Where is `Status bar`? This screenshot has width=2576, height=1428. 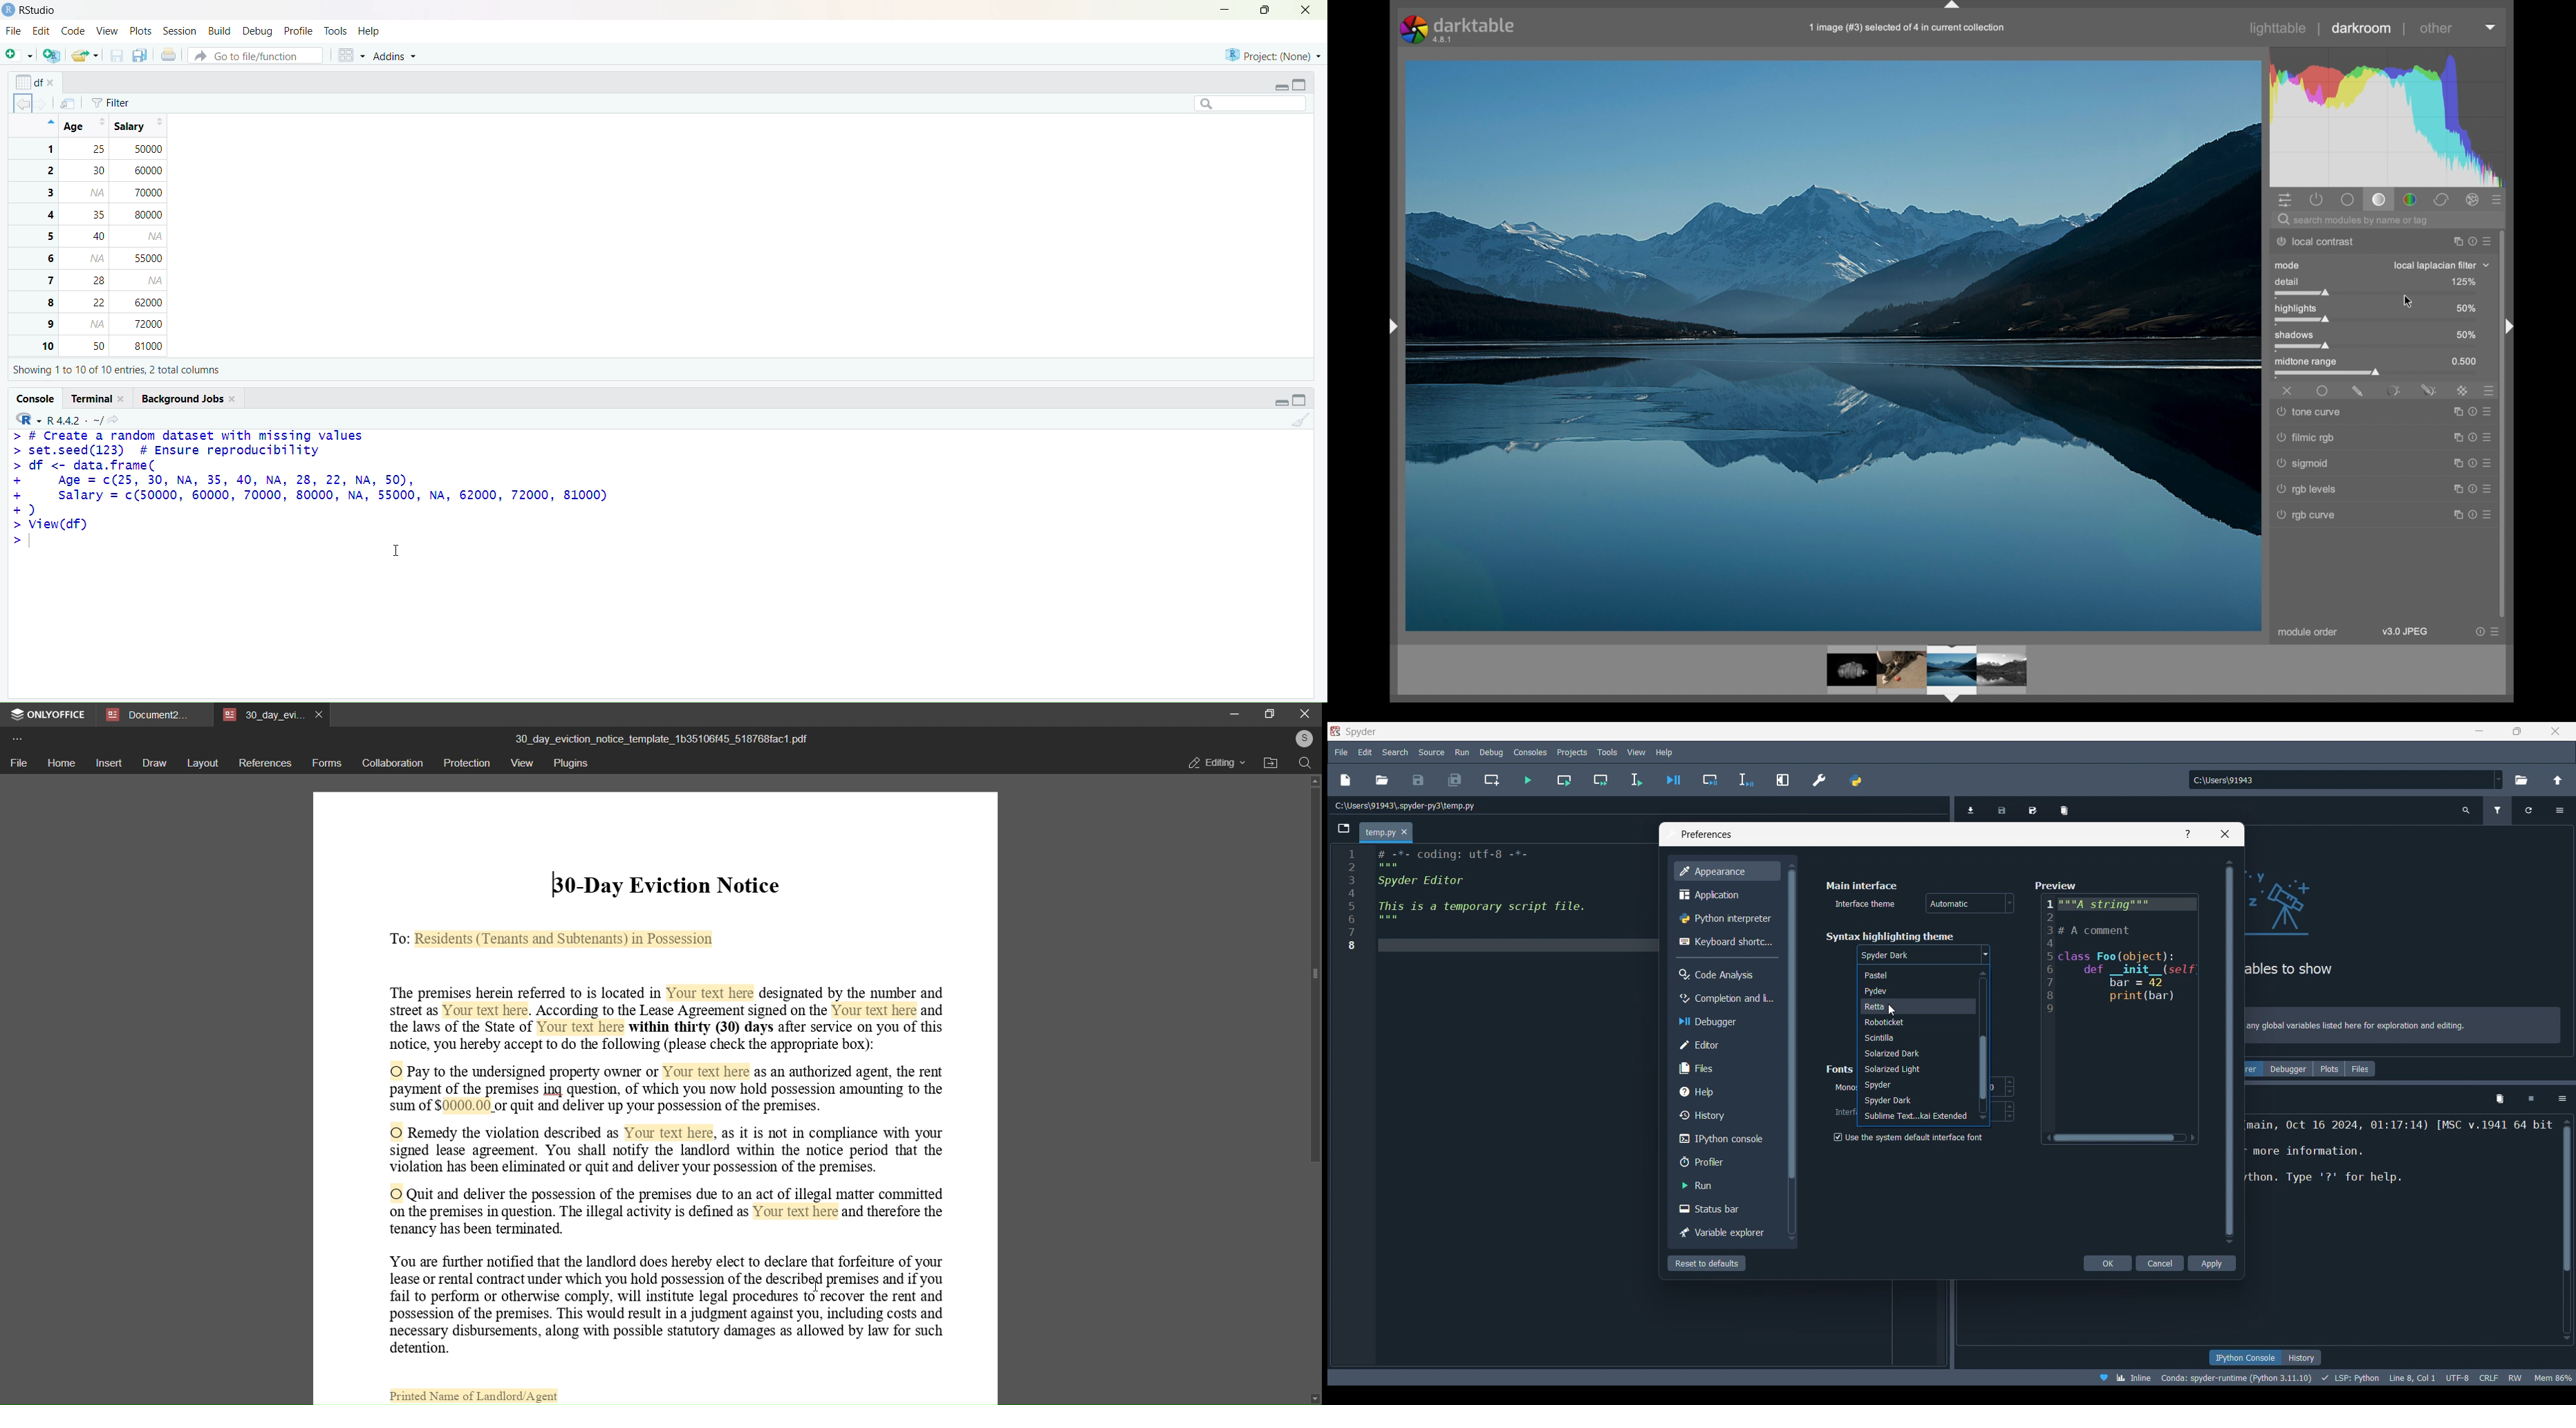
Status bar is located at coordinates (1726, 1208).